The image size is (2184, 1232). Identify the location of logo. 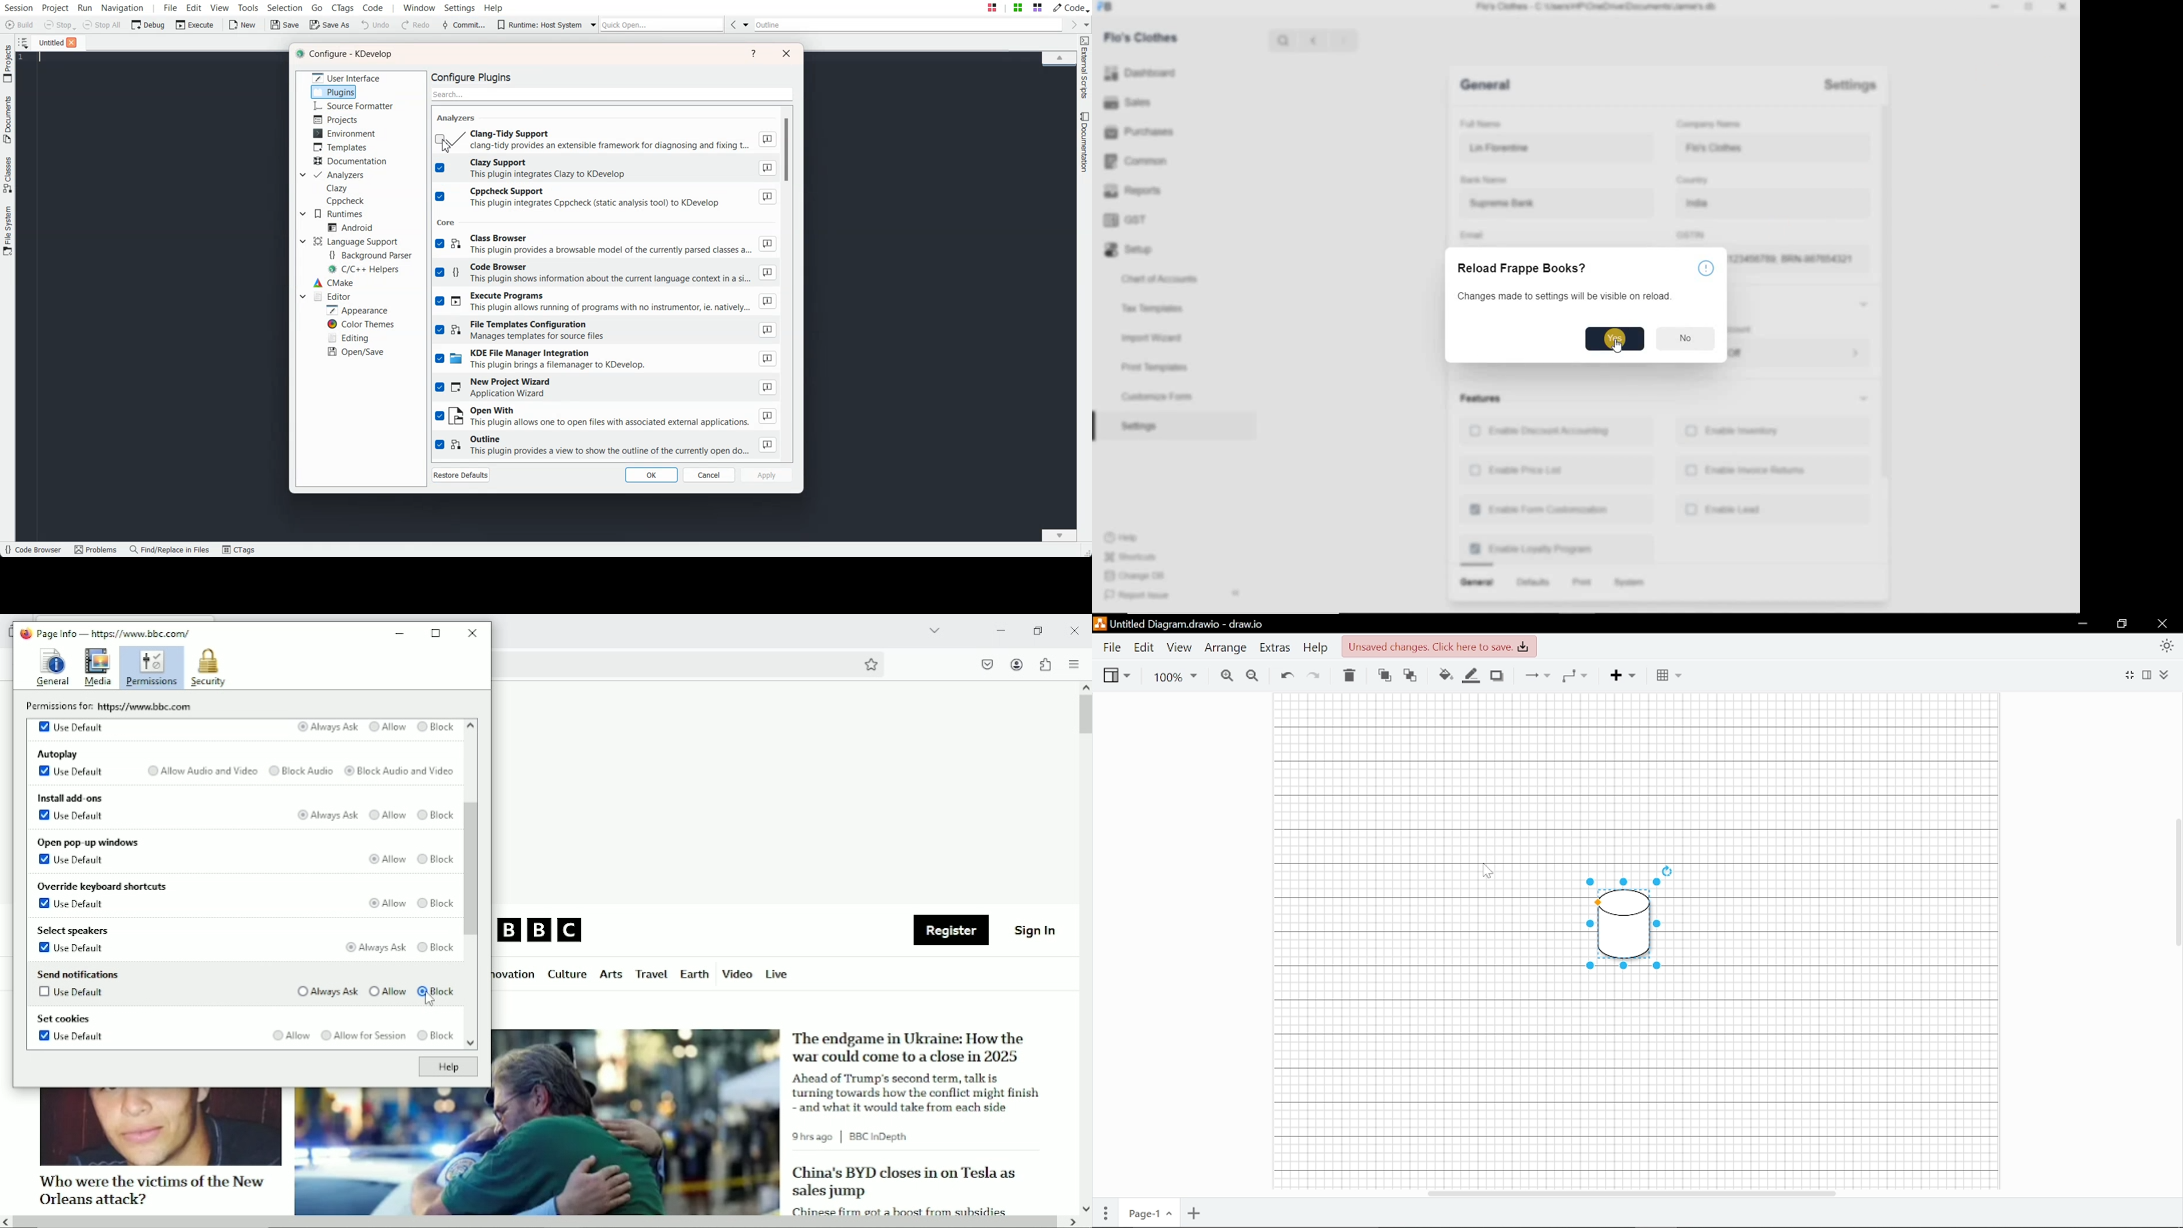
(24, 633).